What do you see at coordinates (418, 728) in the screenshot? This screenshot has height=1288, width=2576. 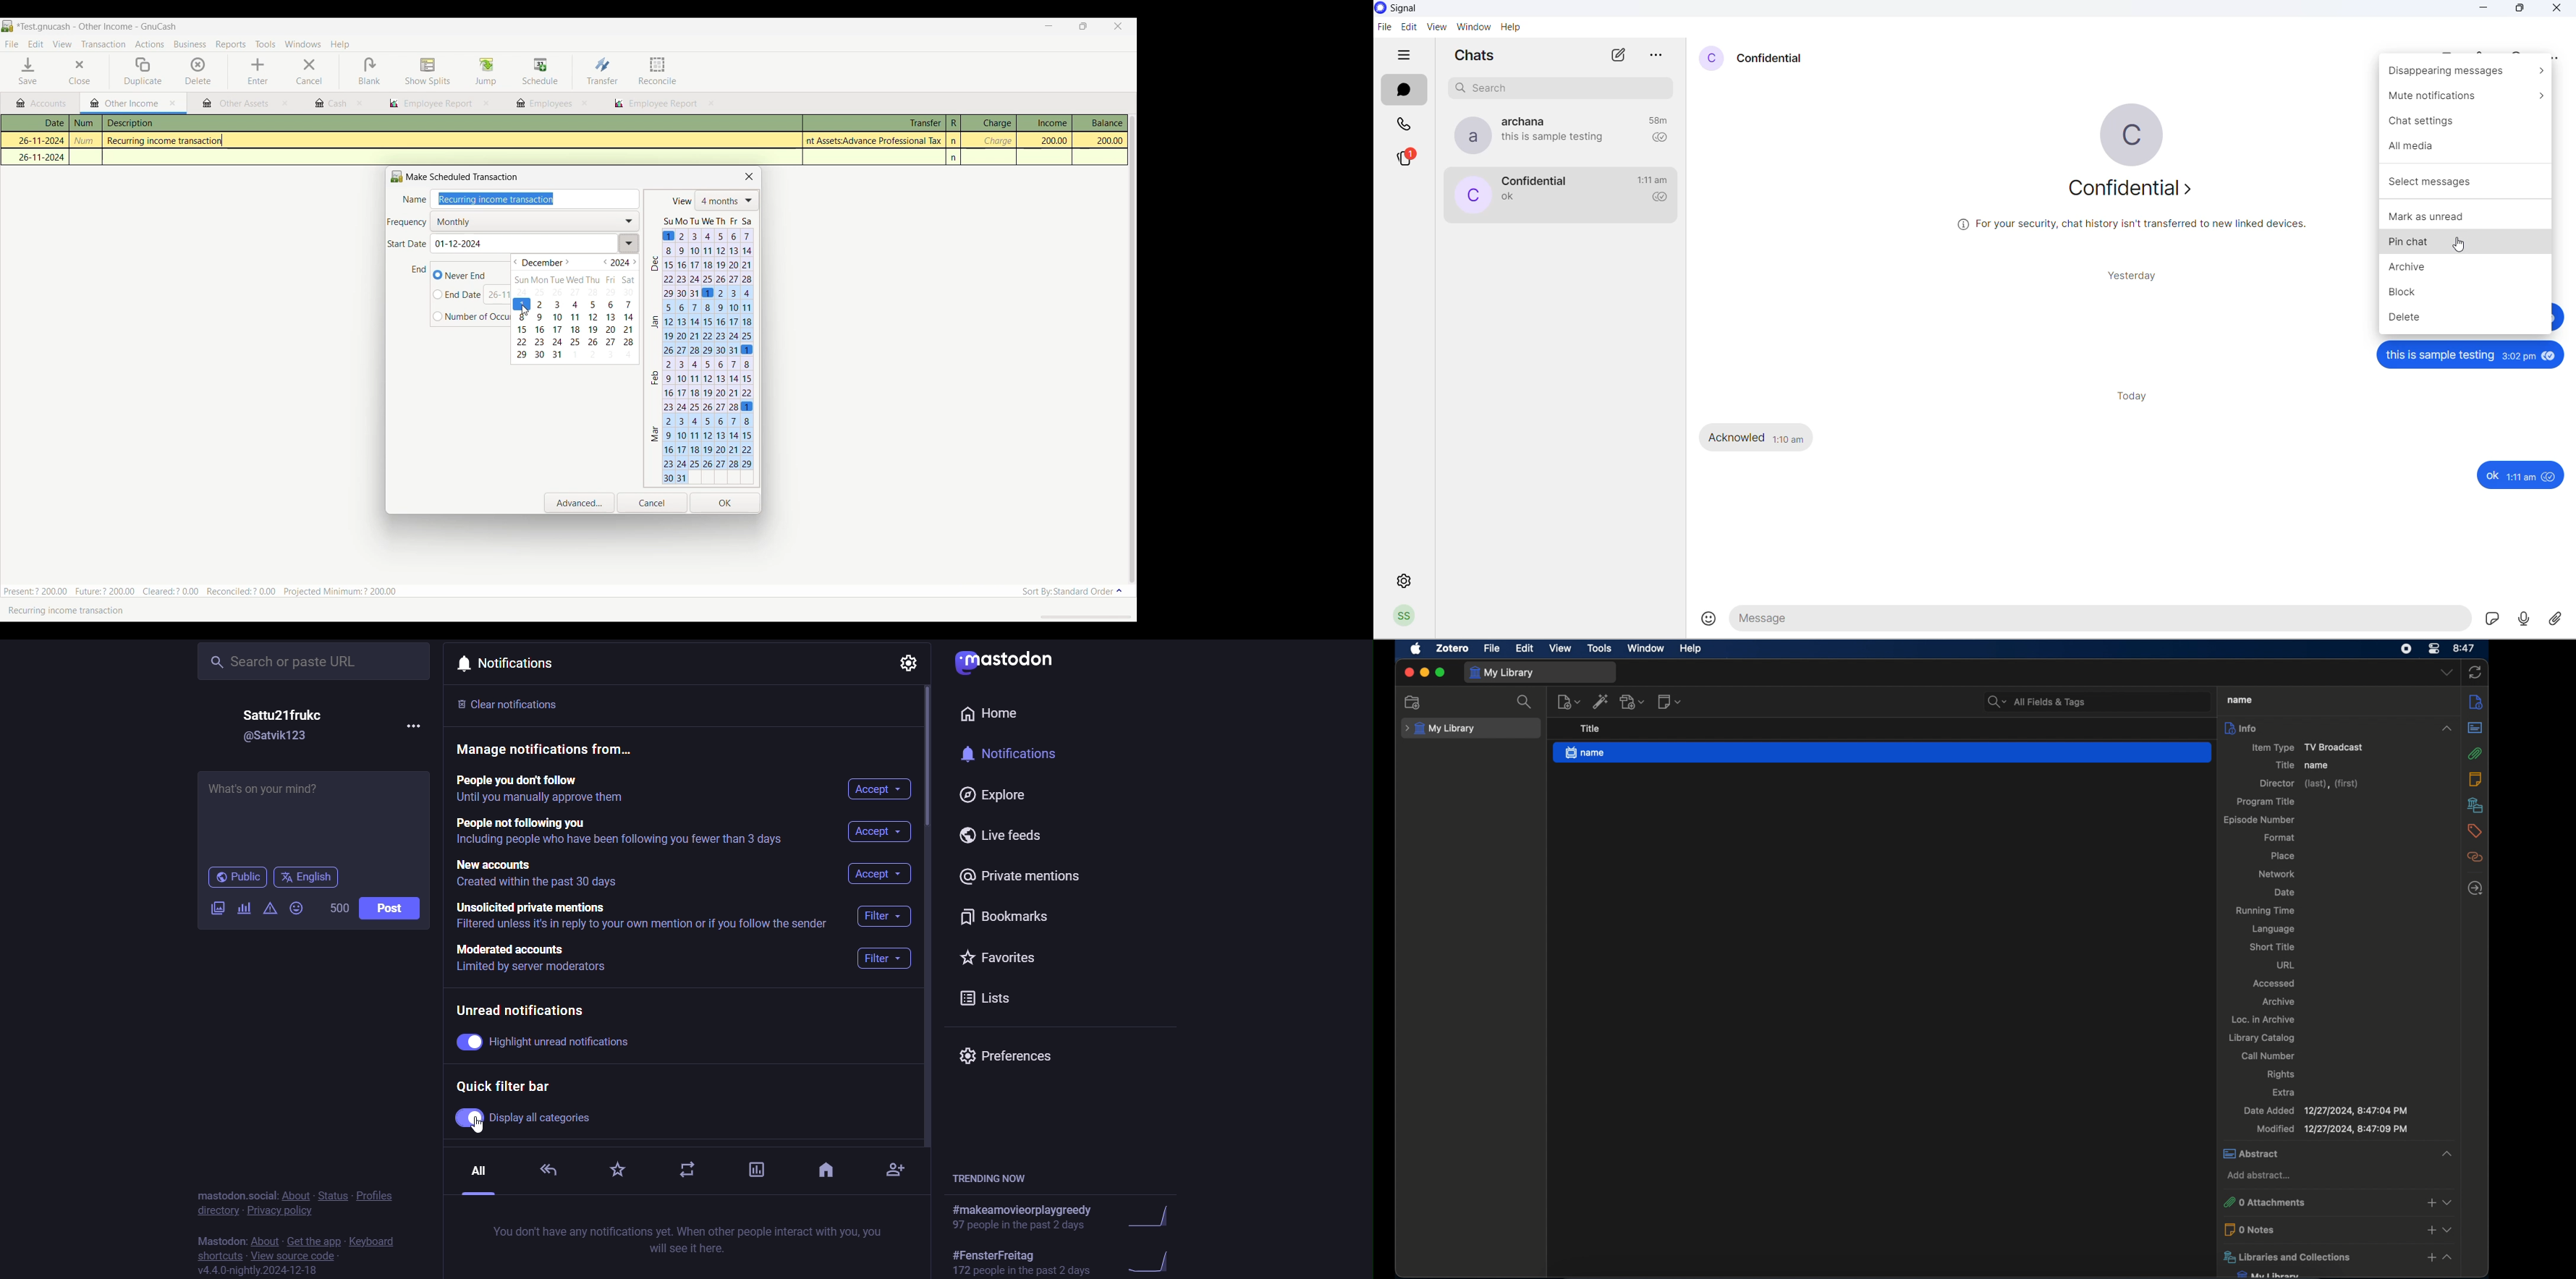 I see `more options` at bounding box center [418, 728].